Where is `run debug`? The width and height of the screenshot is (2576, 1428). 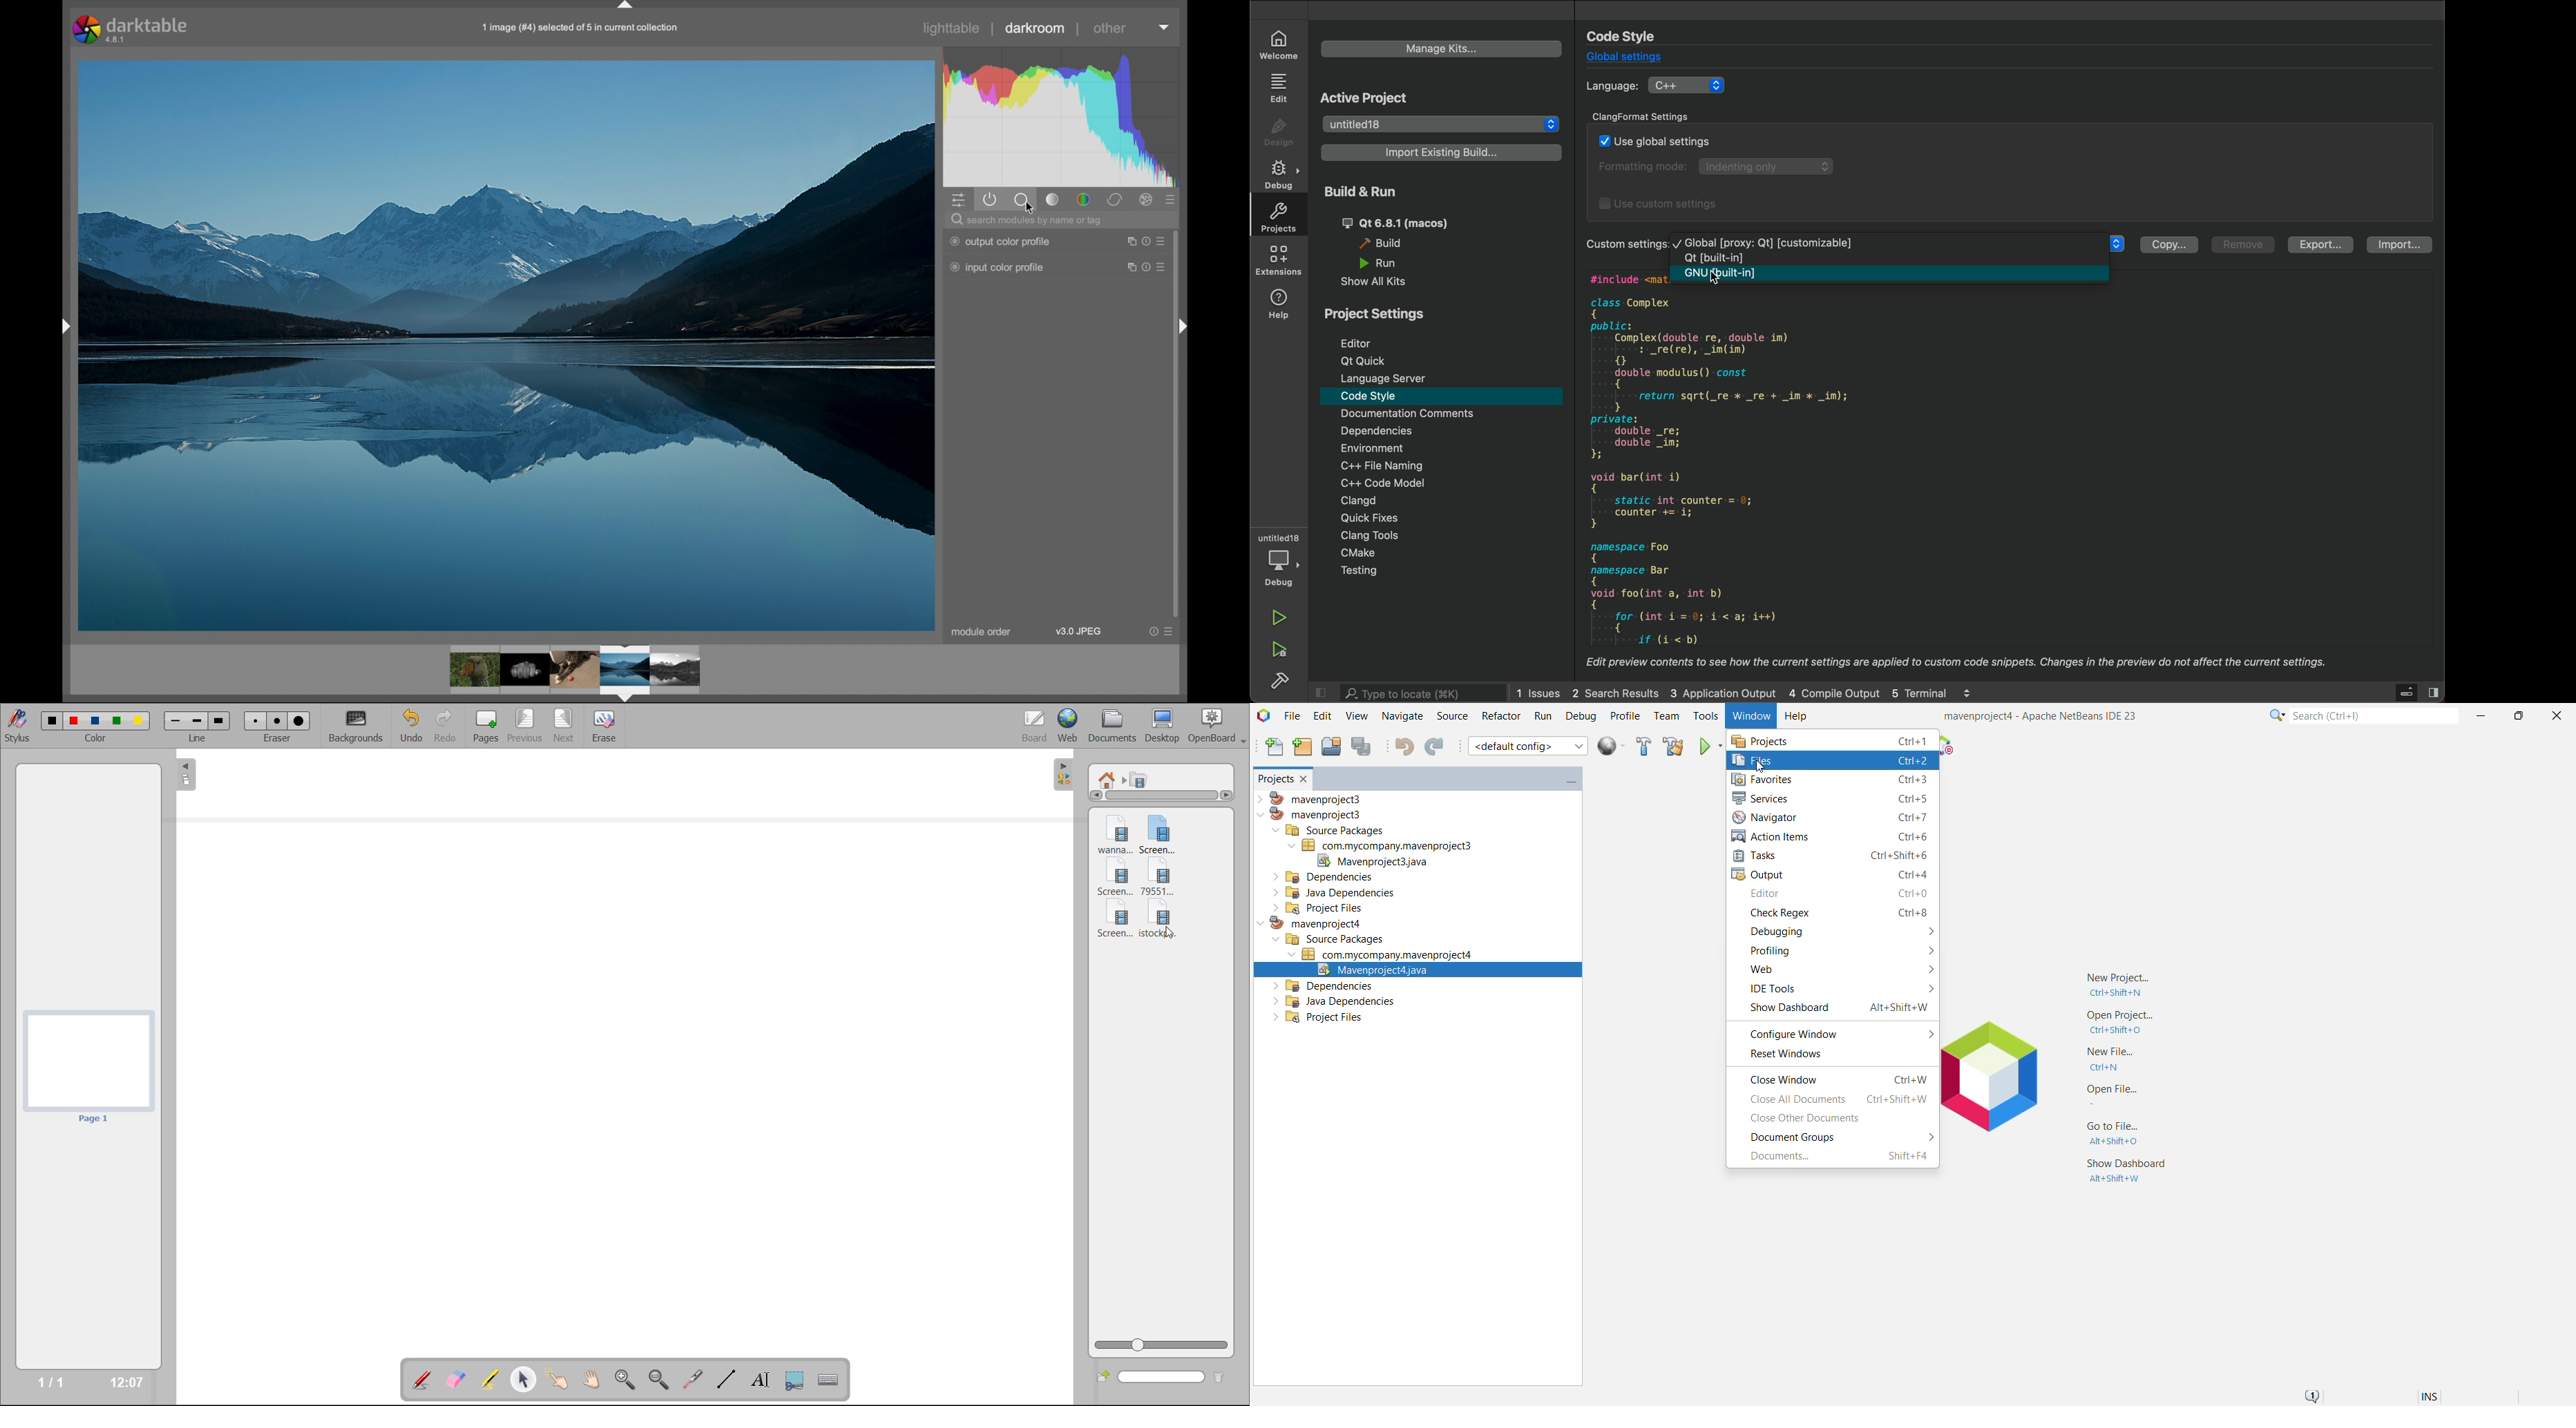 run debug is located at coordinates (1280, 650).